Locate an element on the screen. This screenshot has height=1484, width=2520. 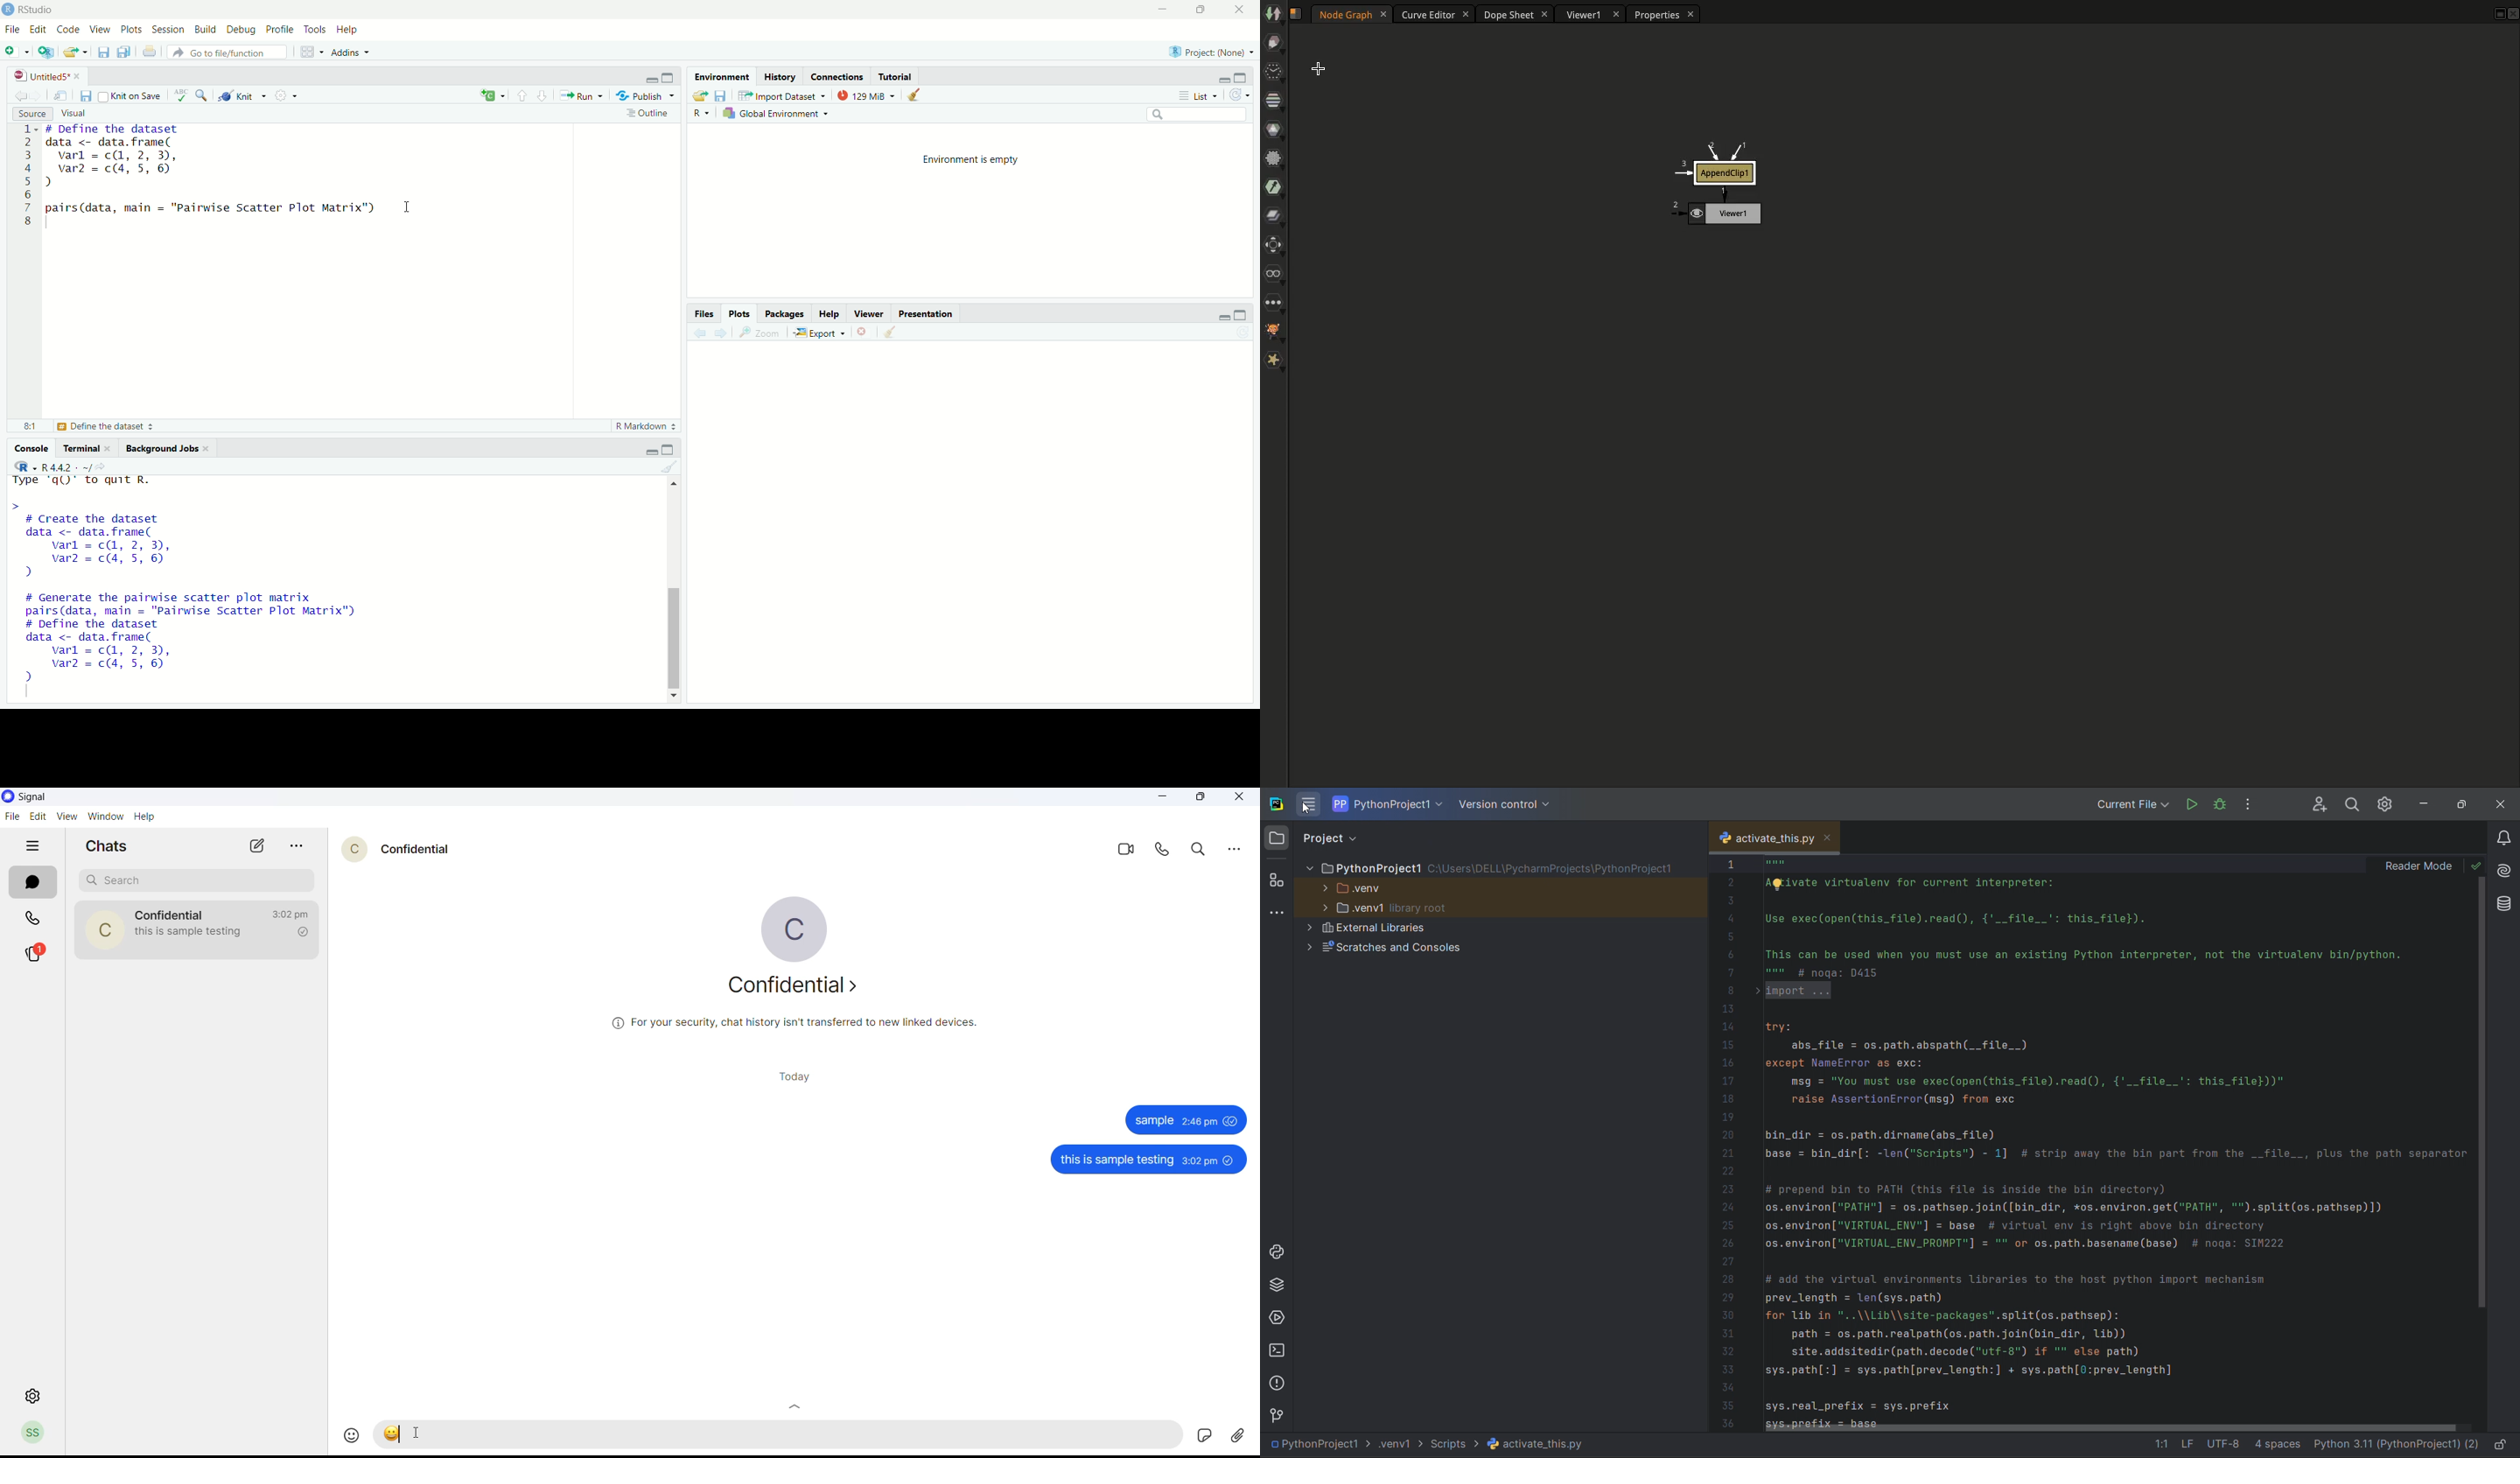
History is located at coordinates (780, 76).